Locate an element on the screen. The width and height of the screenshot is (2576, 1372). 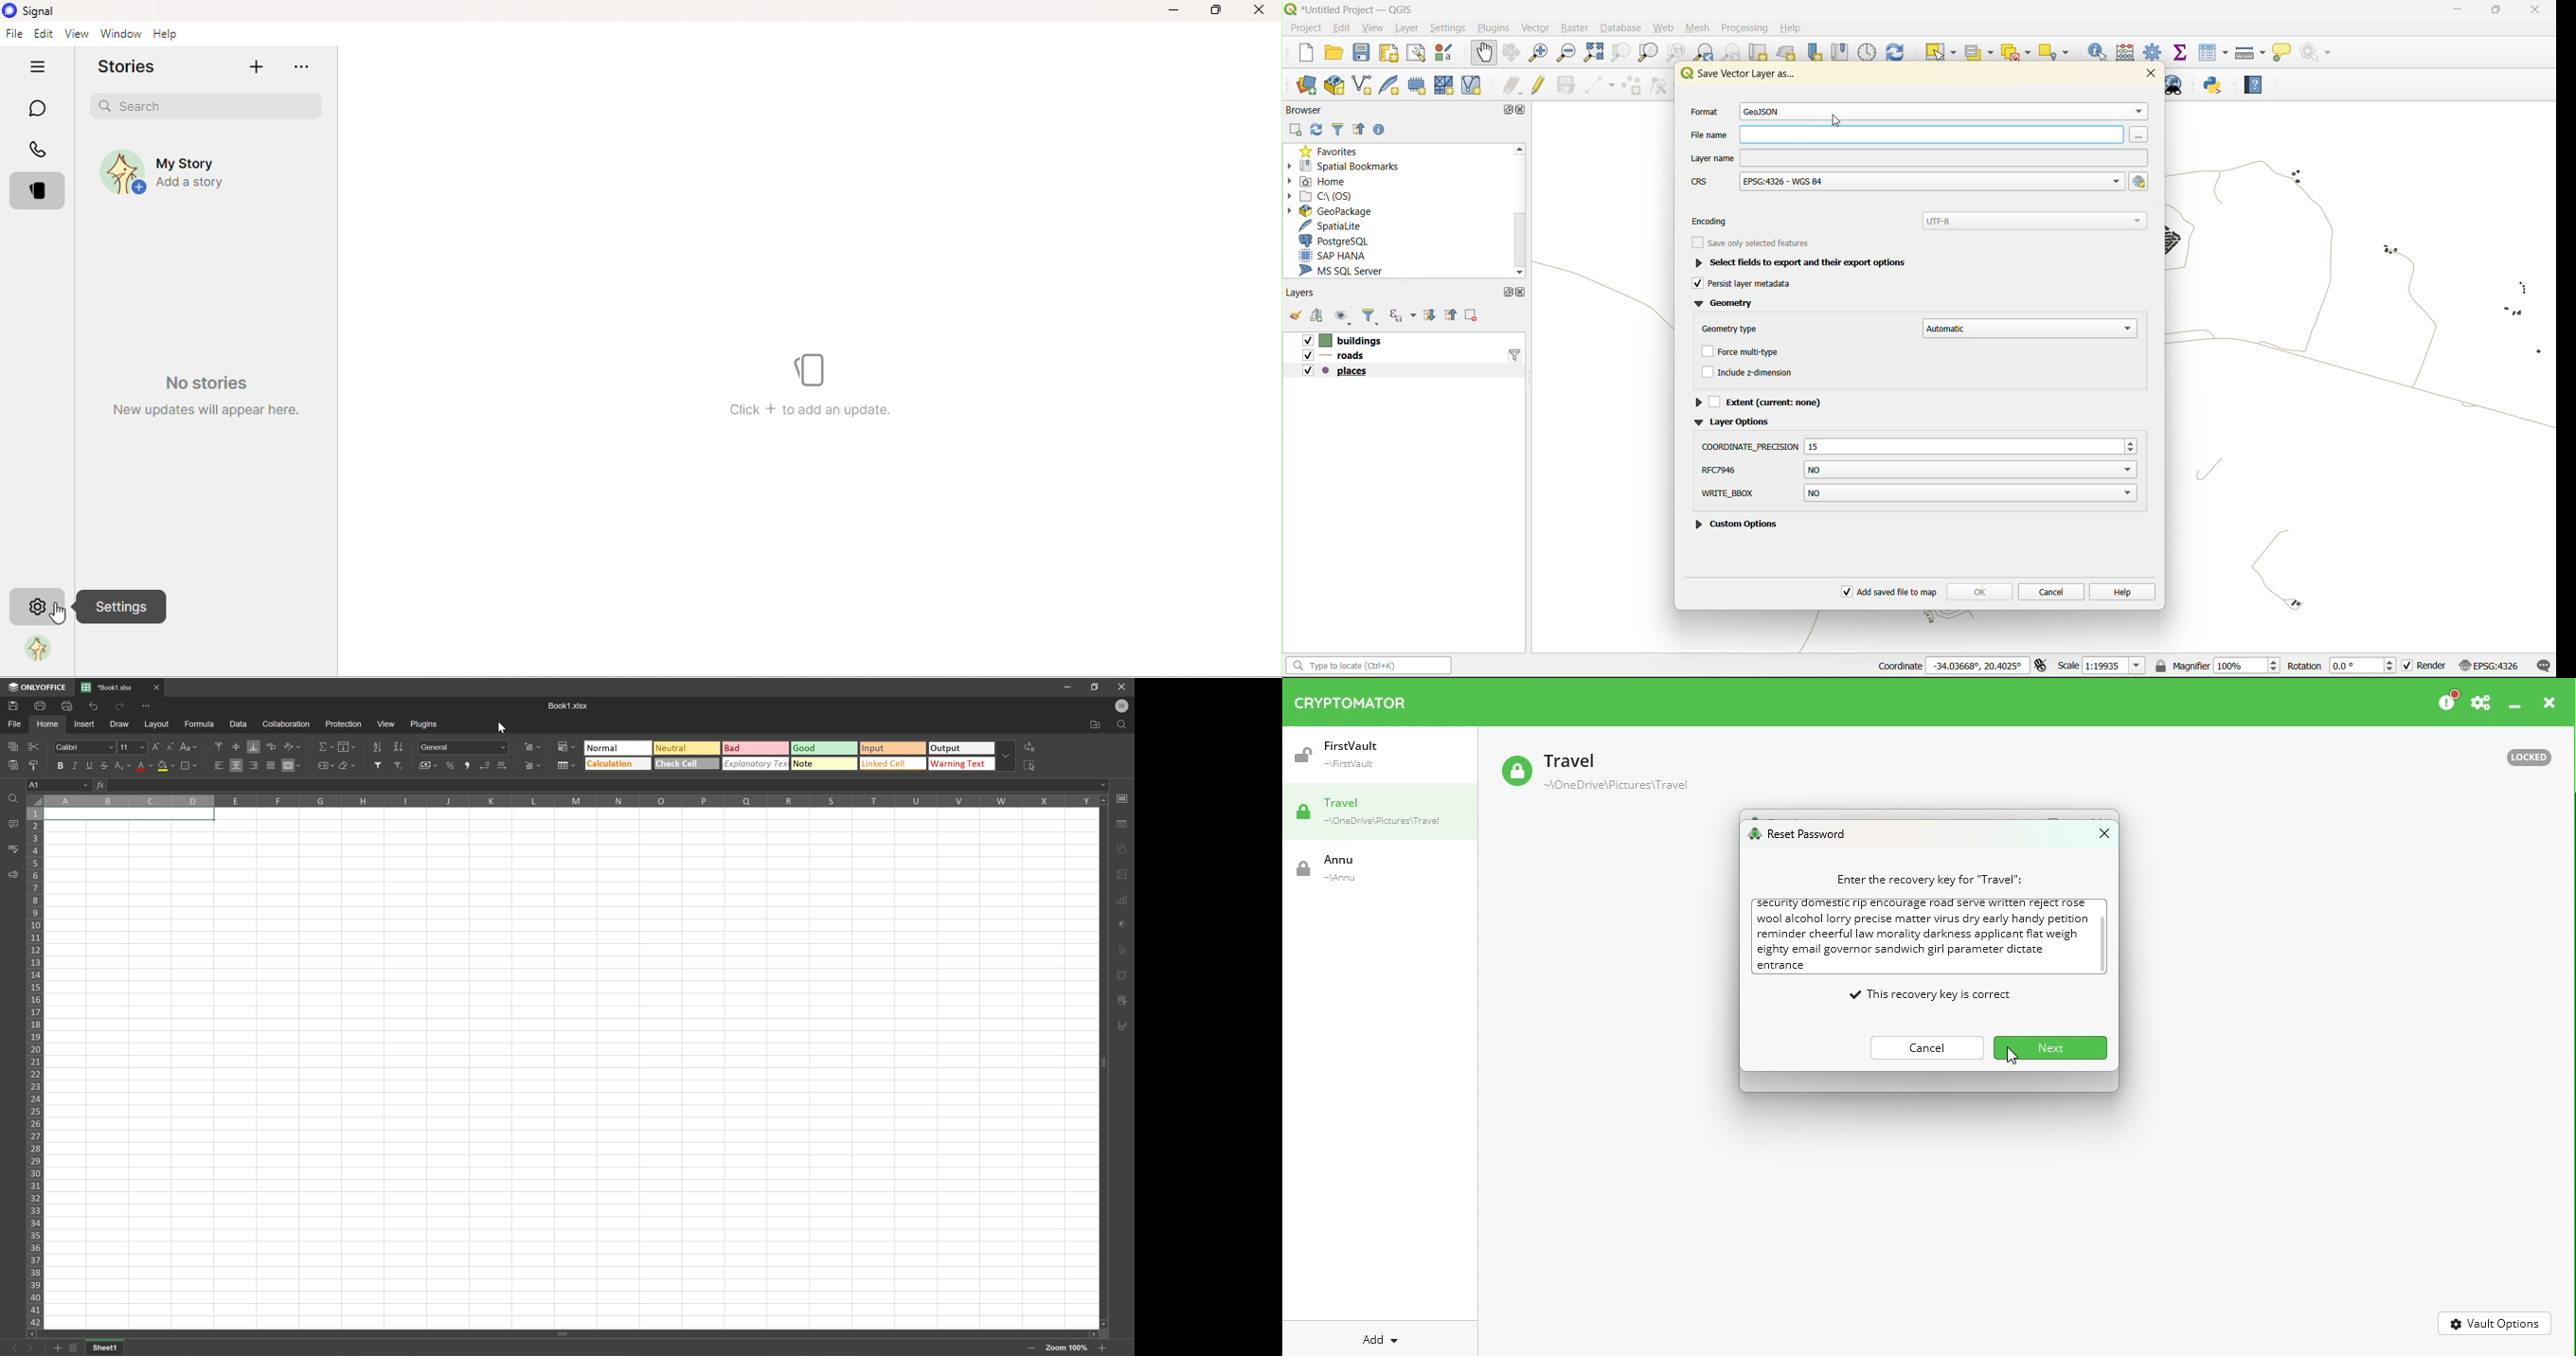
Restore down is located at coordinates (1095, 687).